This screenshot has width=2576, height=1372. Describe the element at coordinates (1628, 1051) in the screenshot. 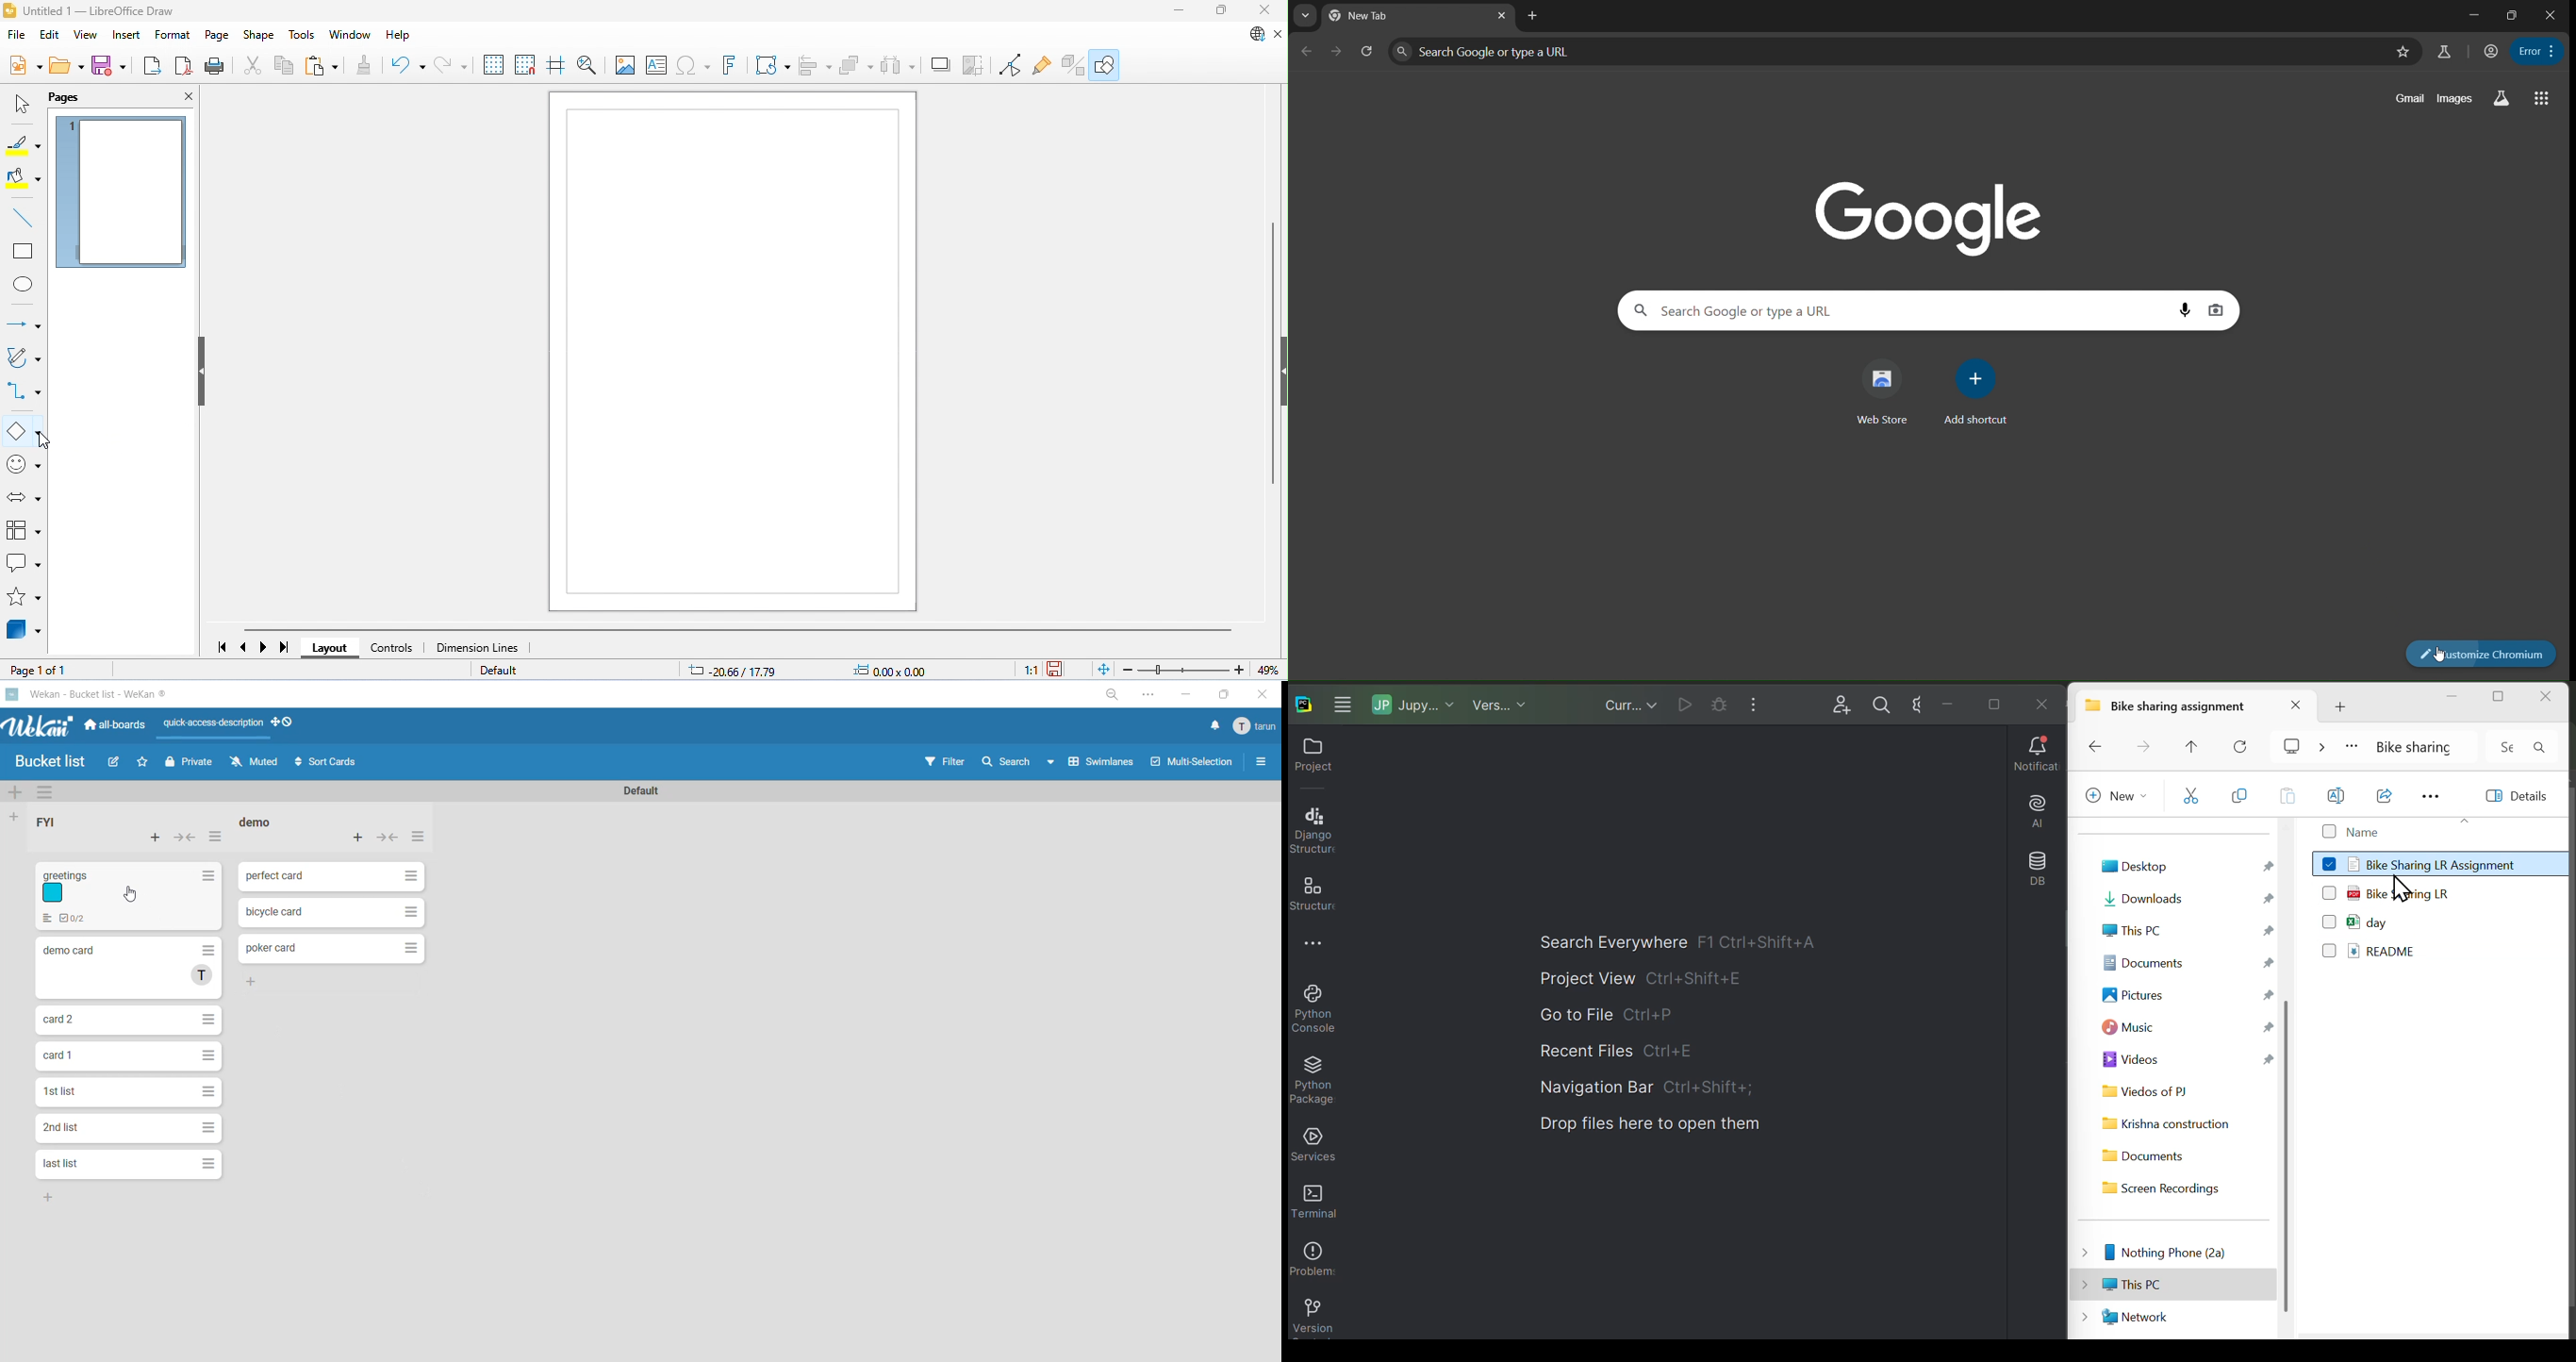

I see `Recent file` at that location.